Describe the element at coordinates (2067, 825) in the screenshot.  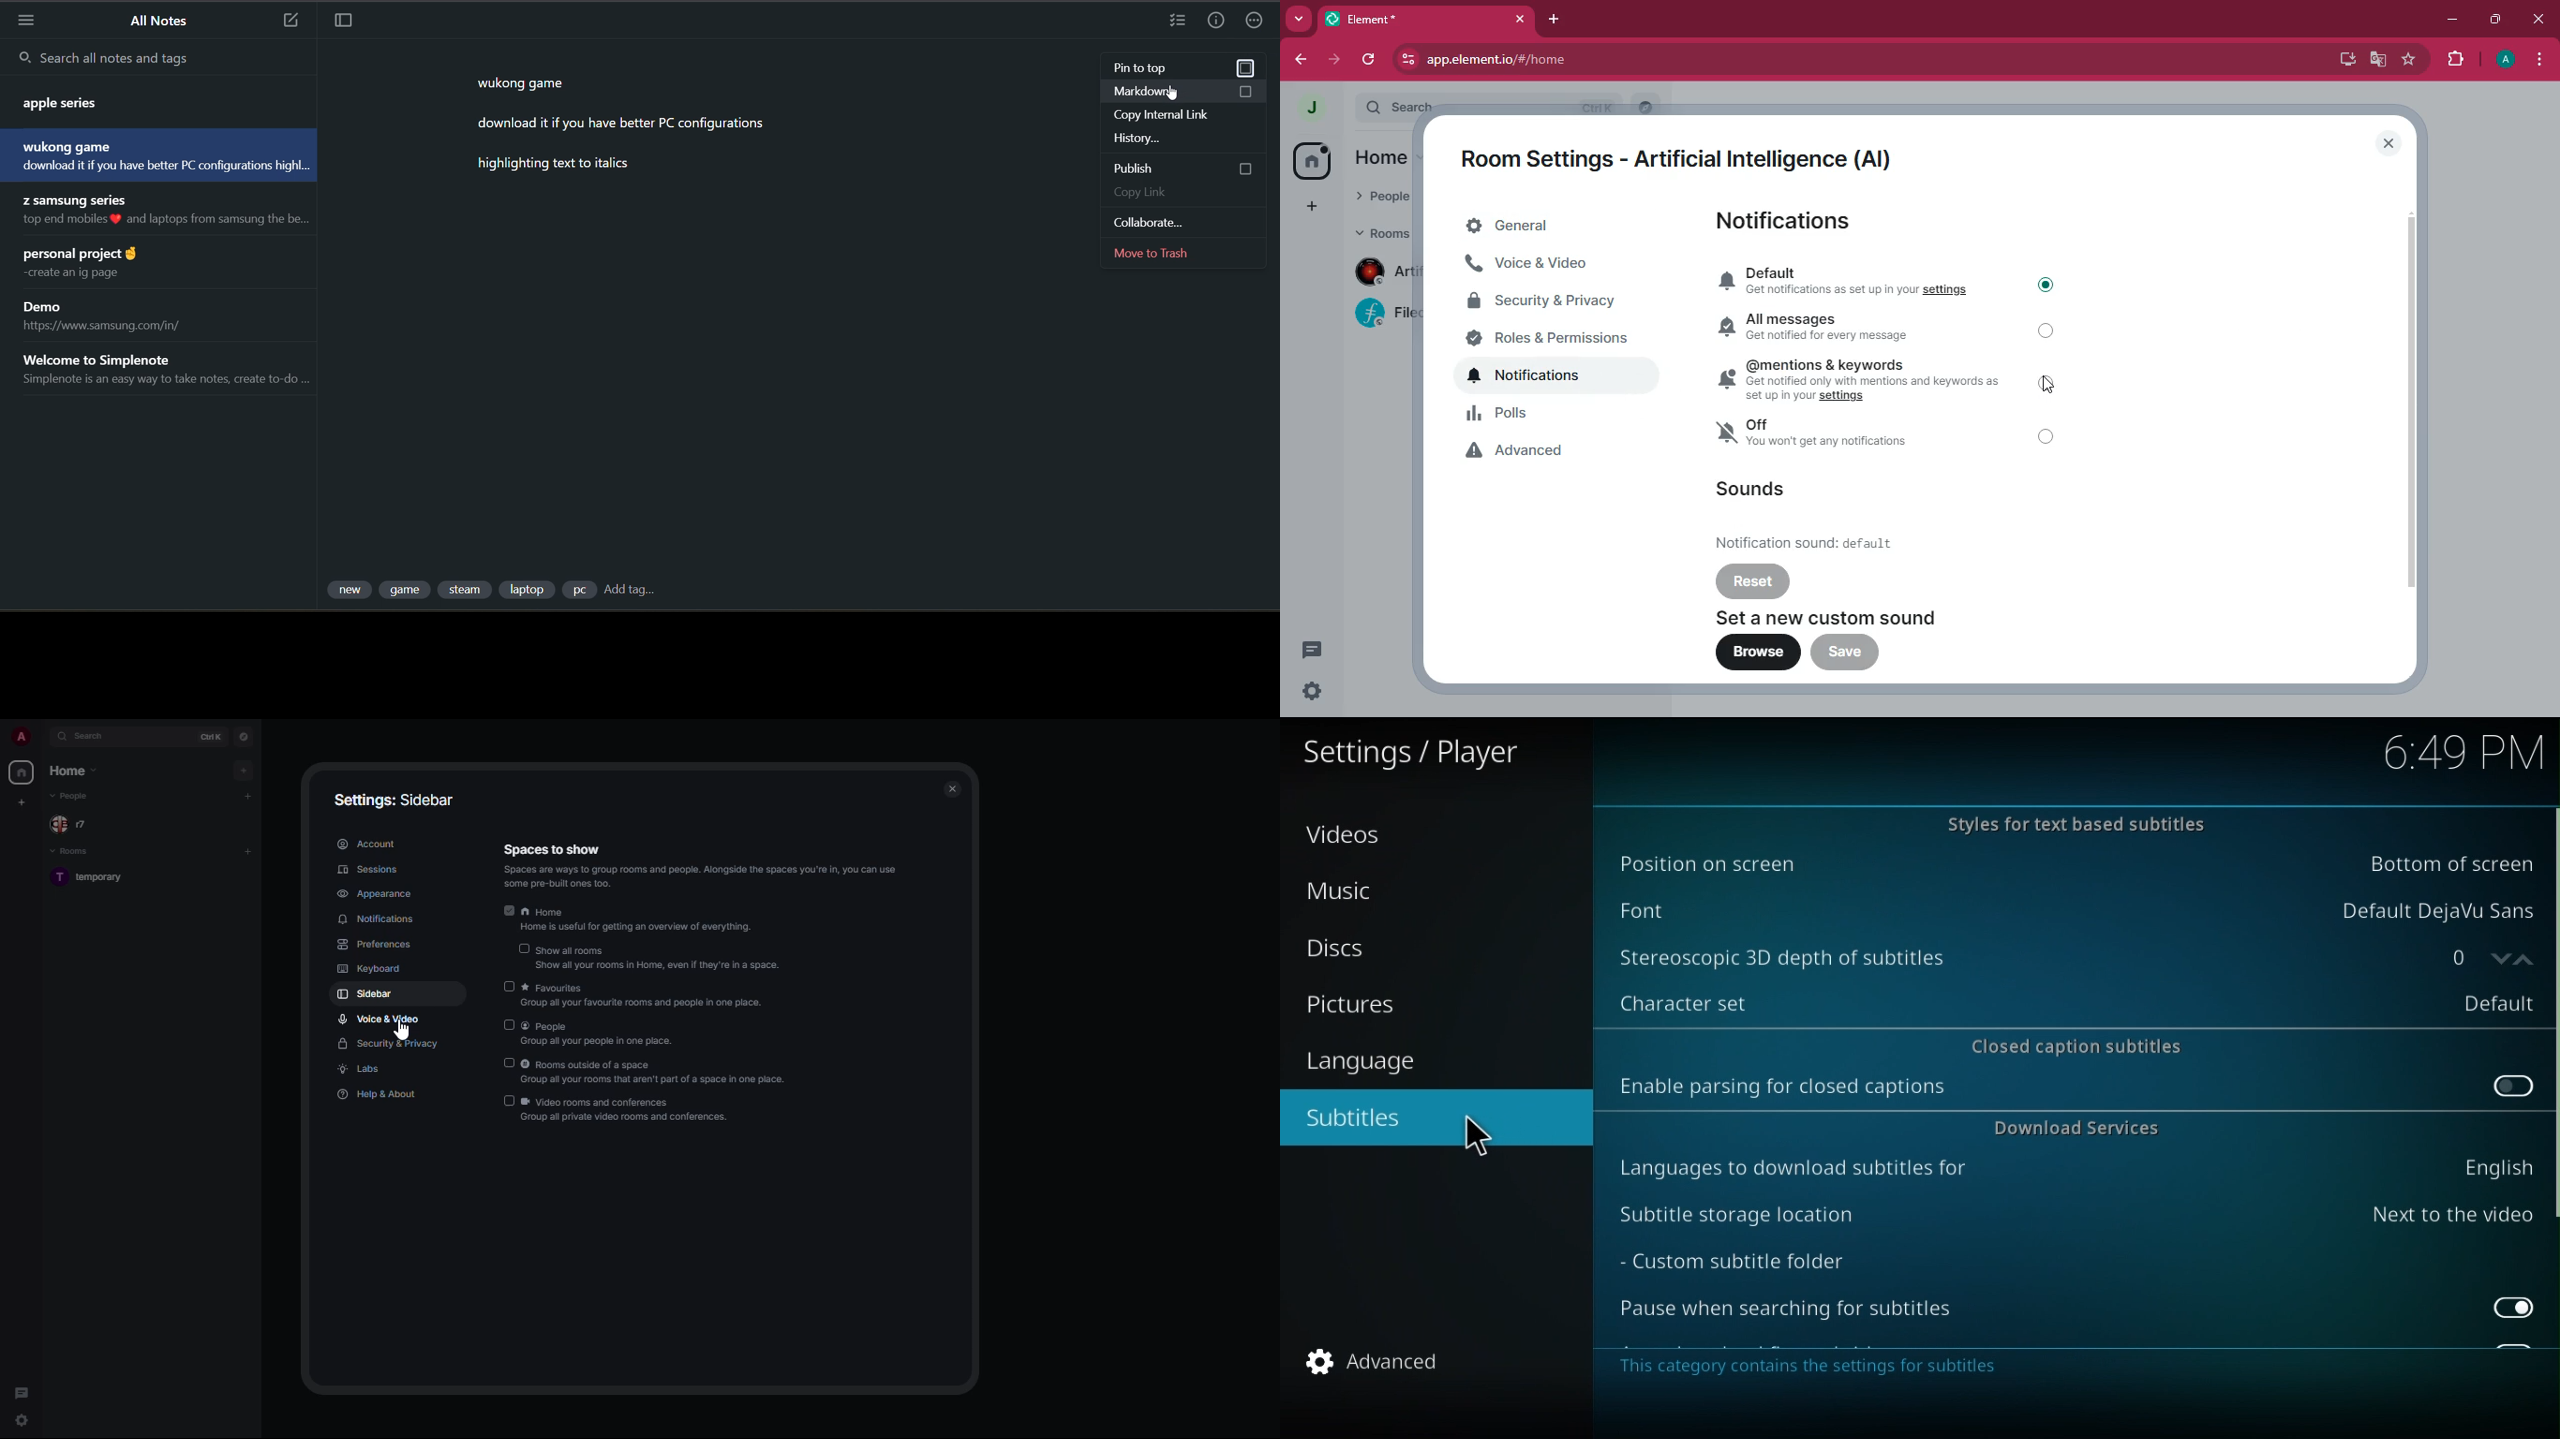
I see `Styles for the text based subtitles` at that location.